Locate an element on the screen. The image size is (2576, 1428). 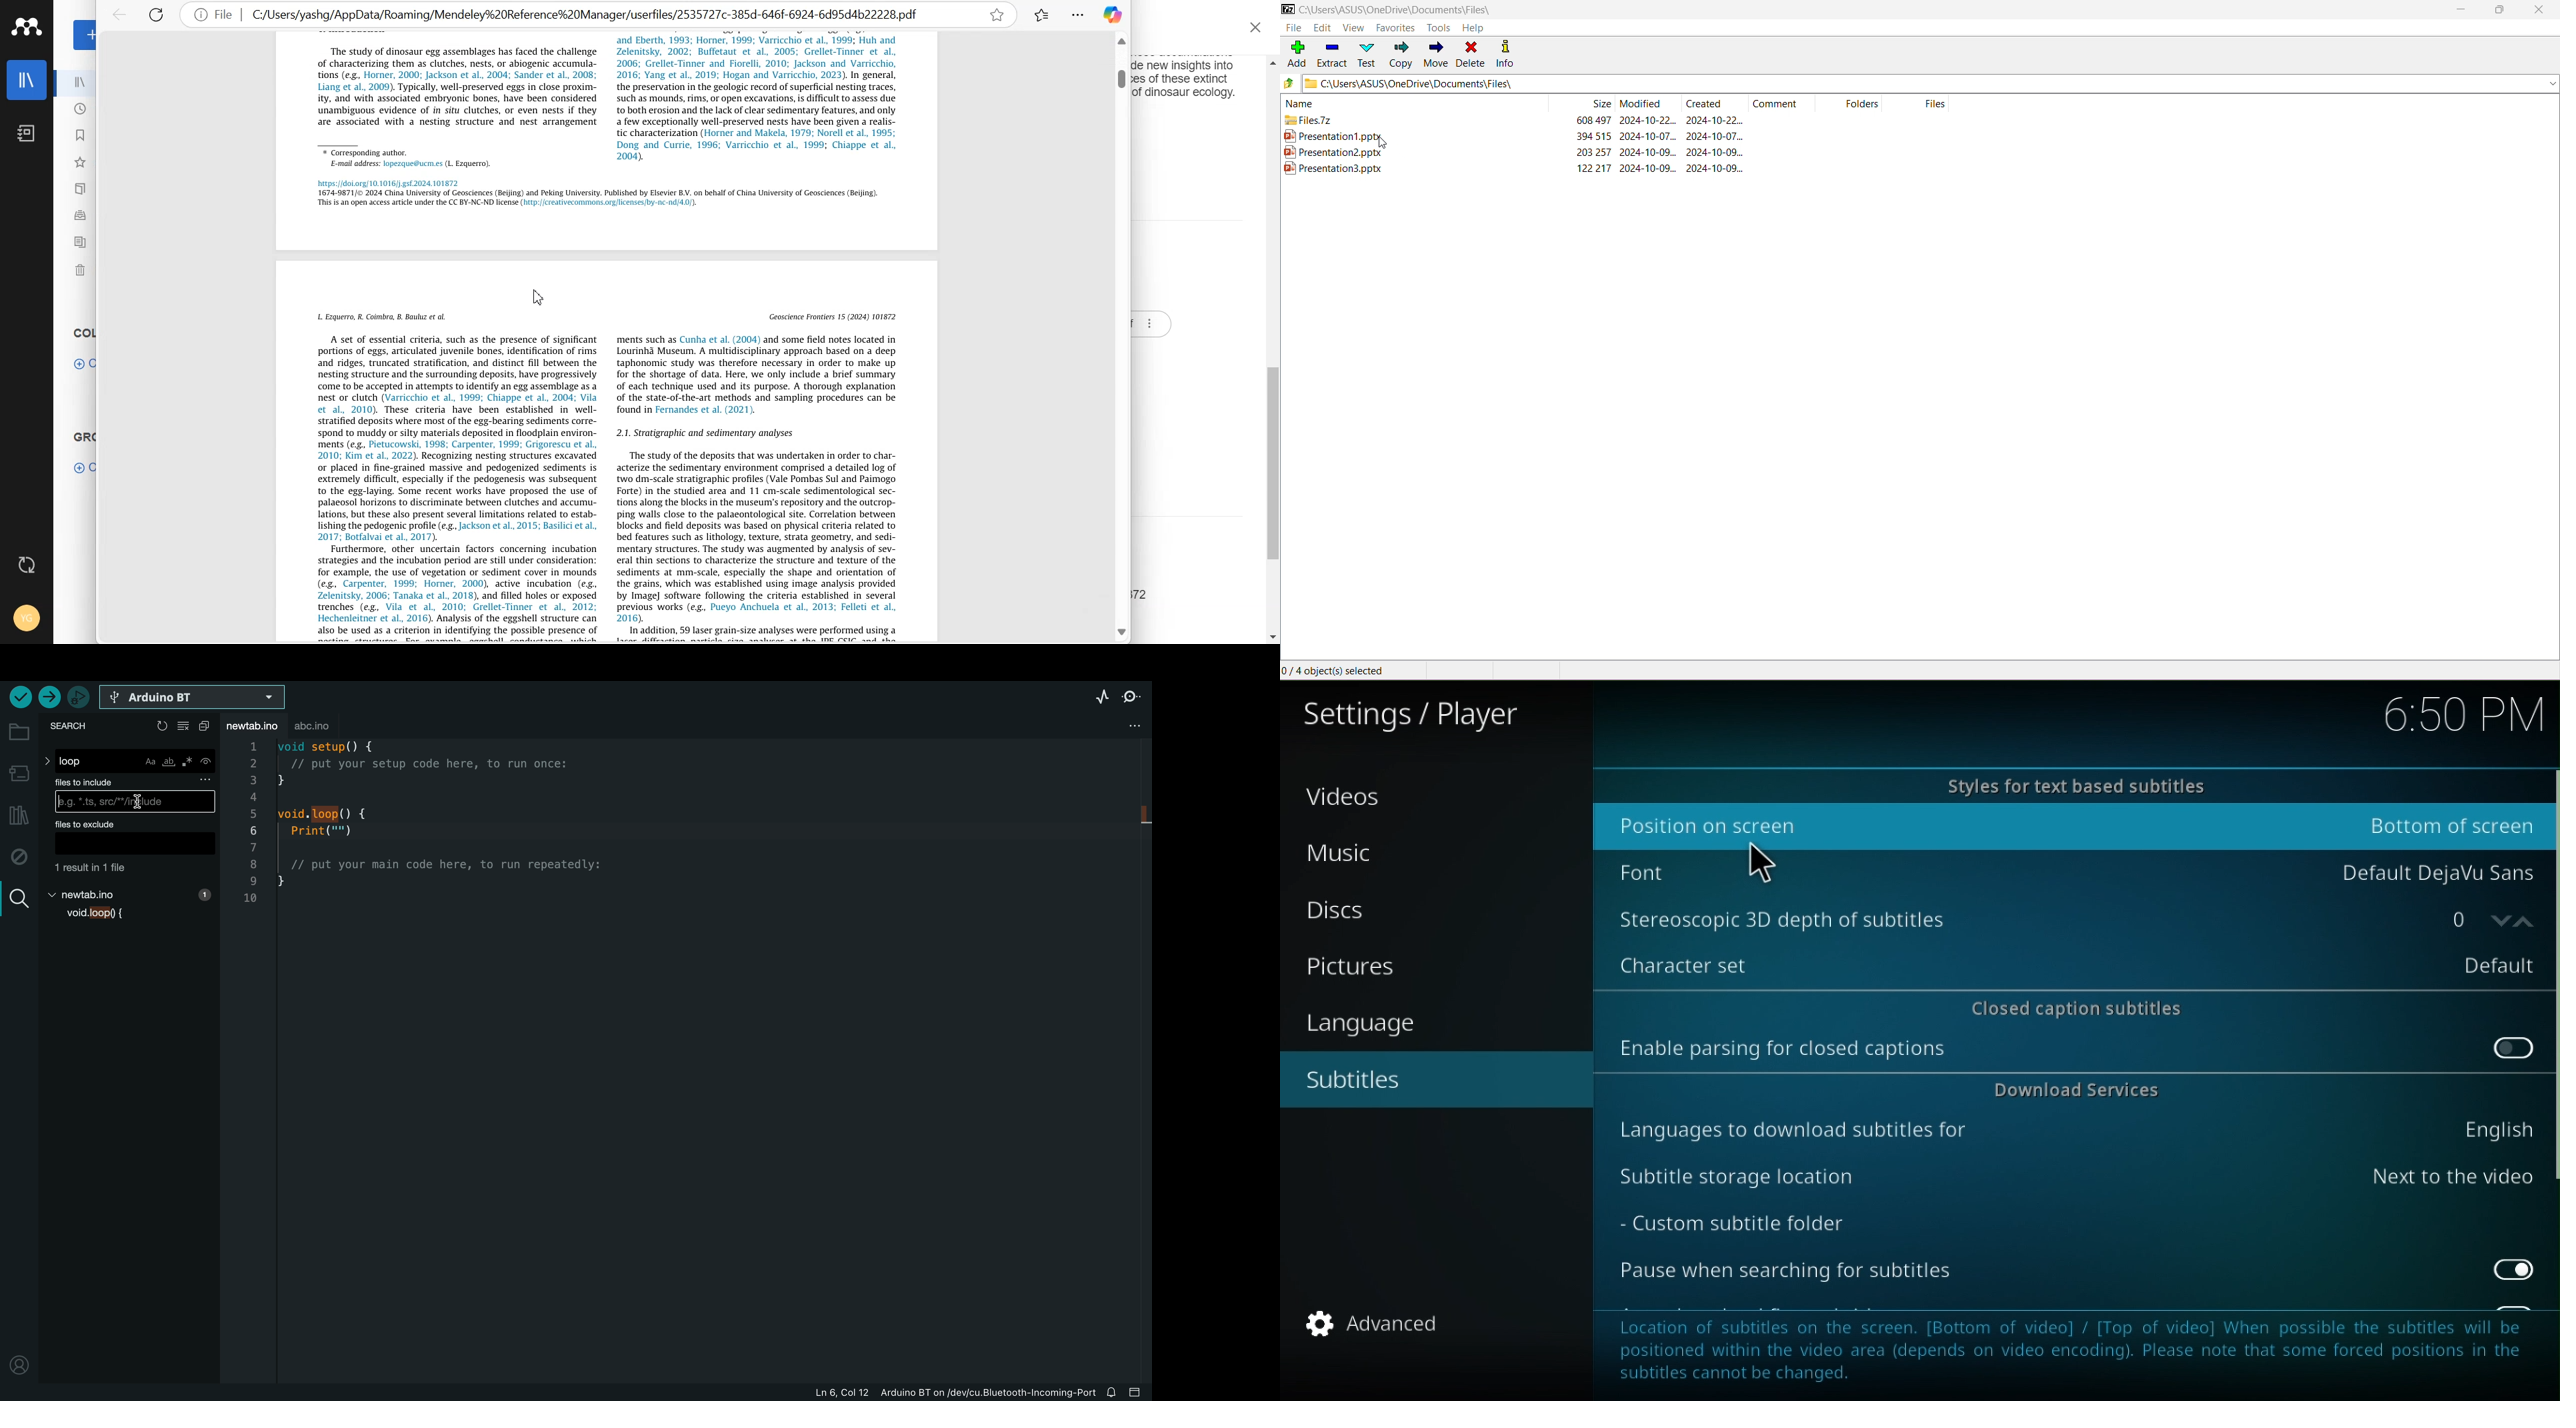
Stereoscopic 3D depth of subtiles is located at coordinates (2007, 918).